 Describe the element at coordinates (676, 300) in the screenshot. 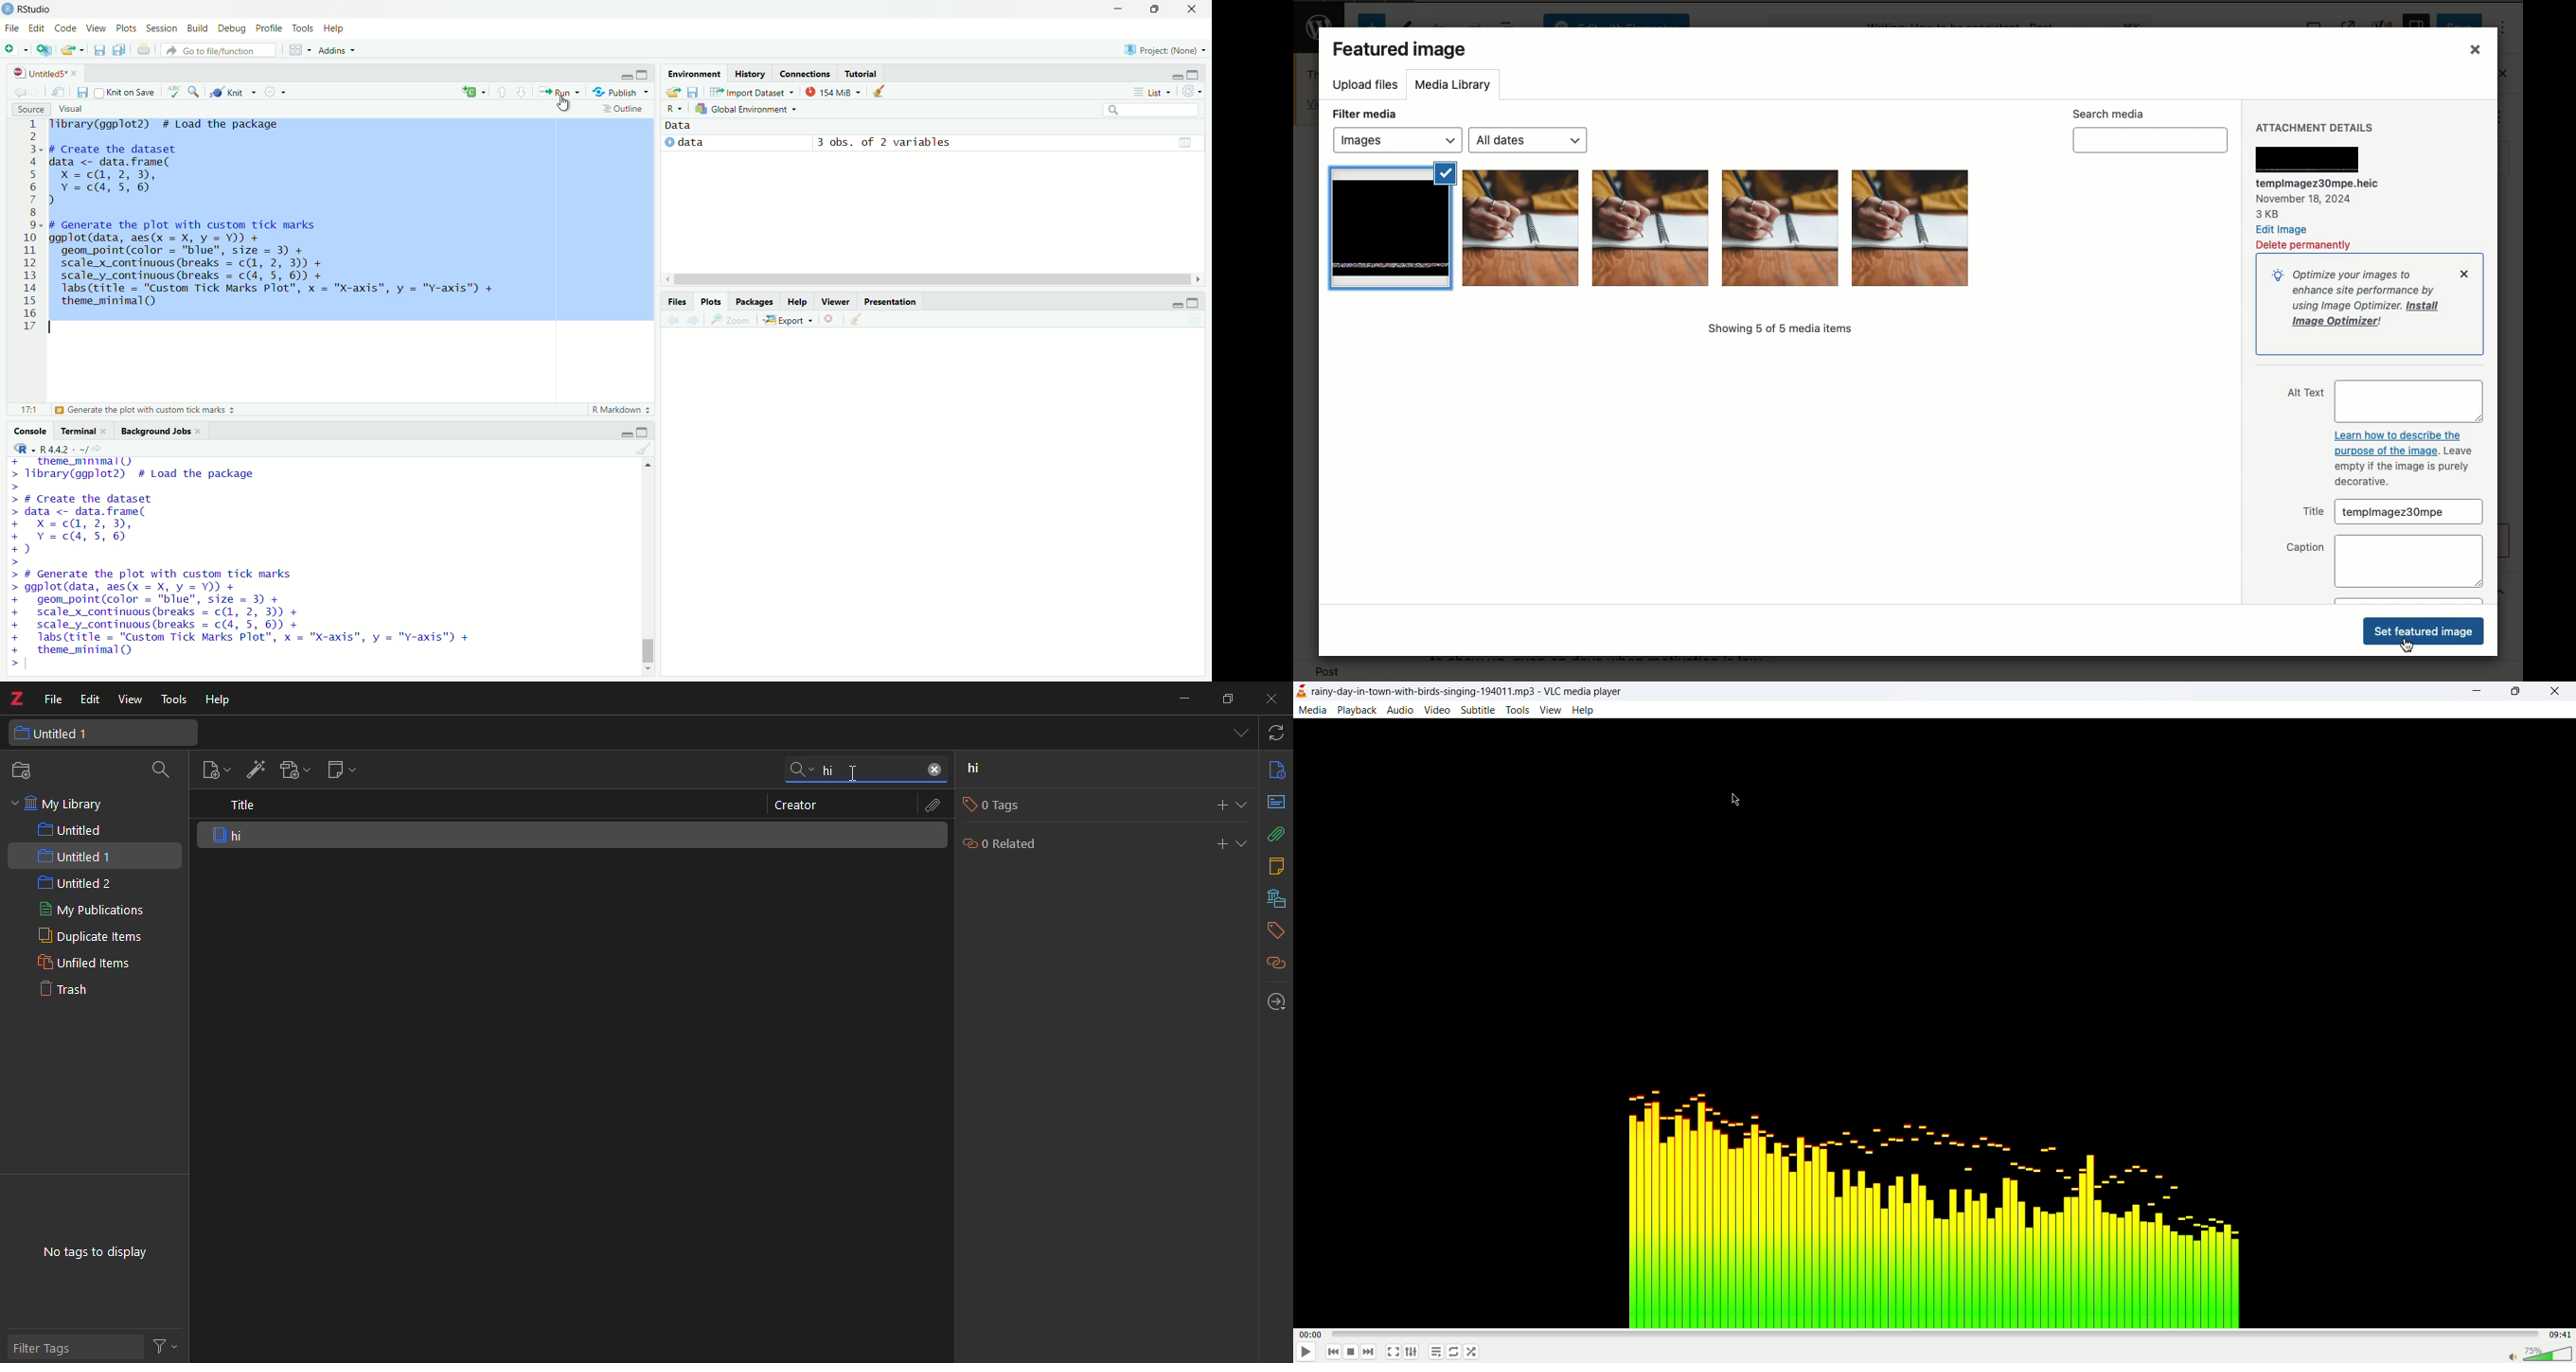

I see `files` at that location.